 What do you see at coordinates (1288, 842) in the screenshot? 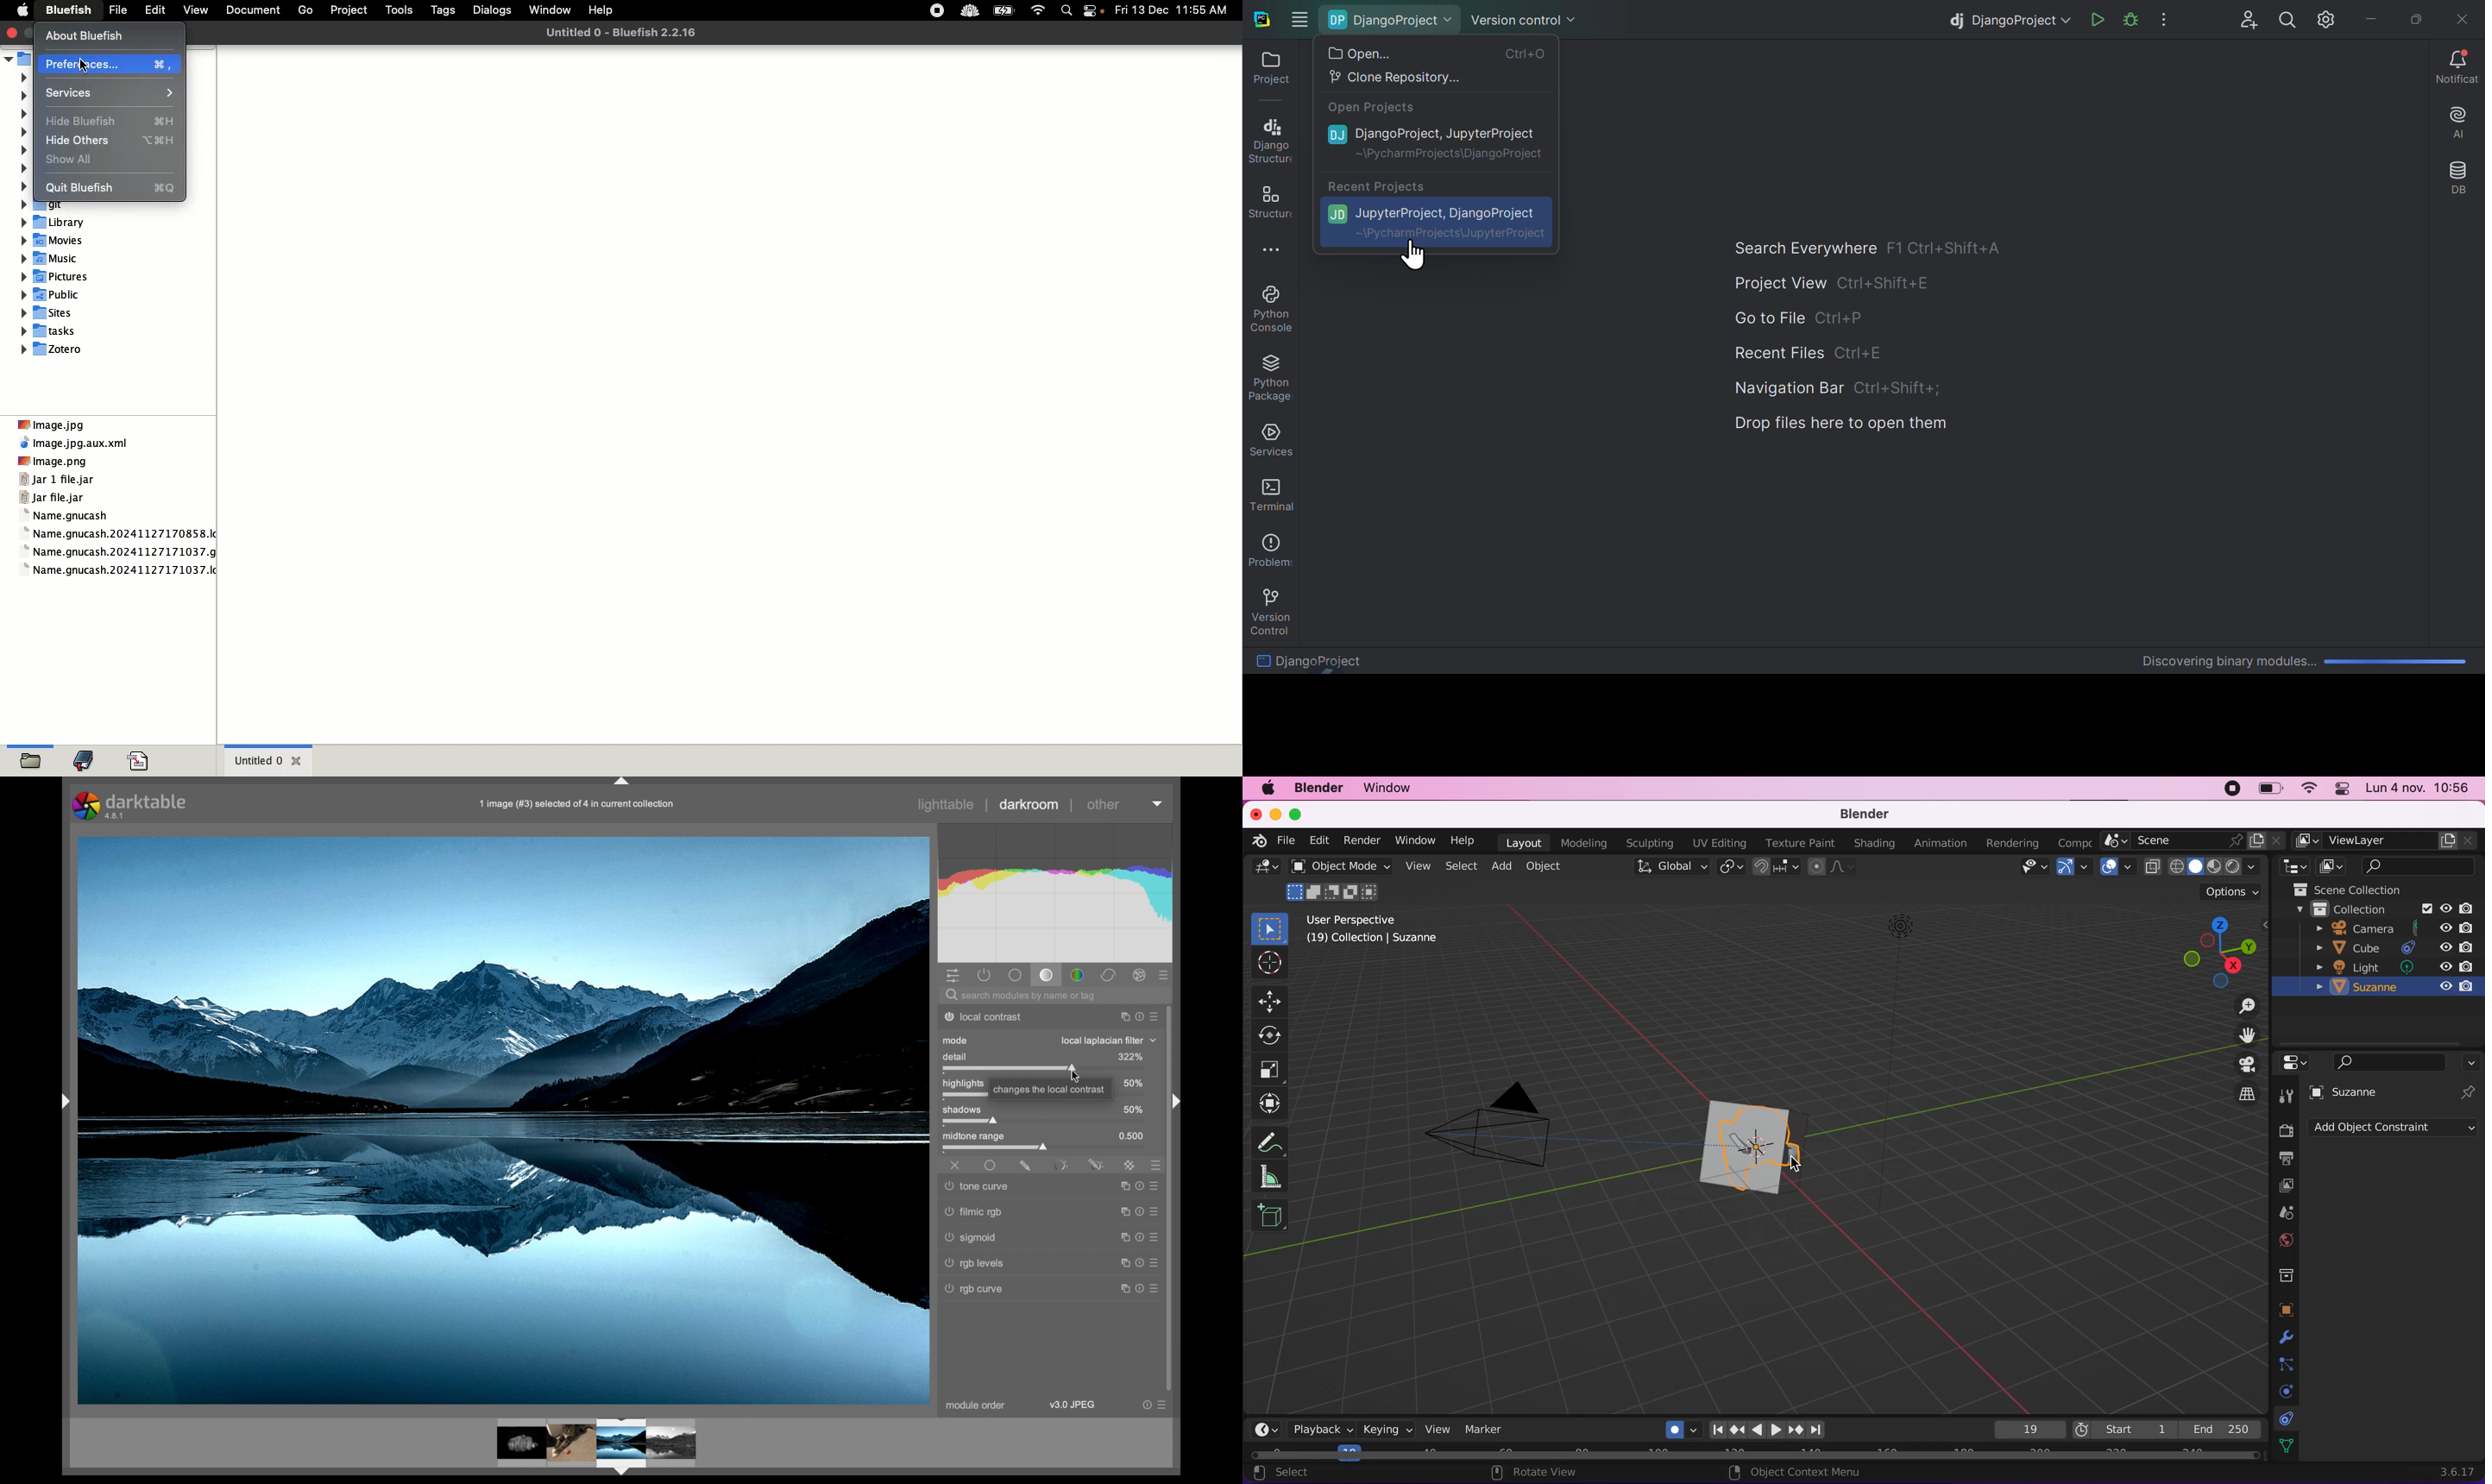
I see `file` at bounding box center [1288, 842].